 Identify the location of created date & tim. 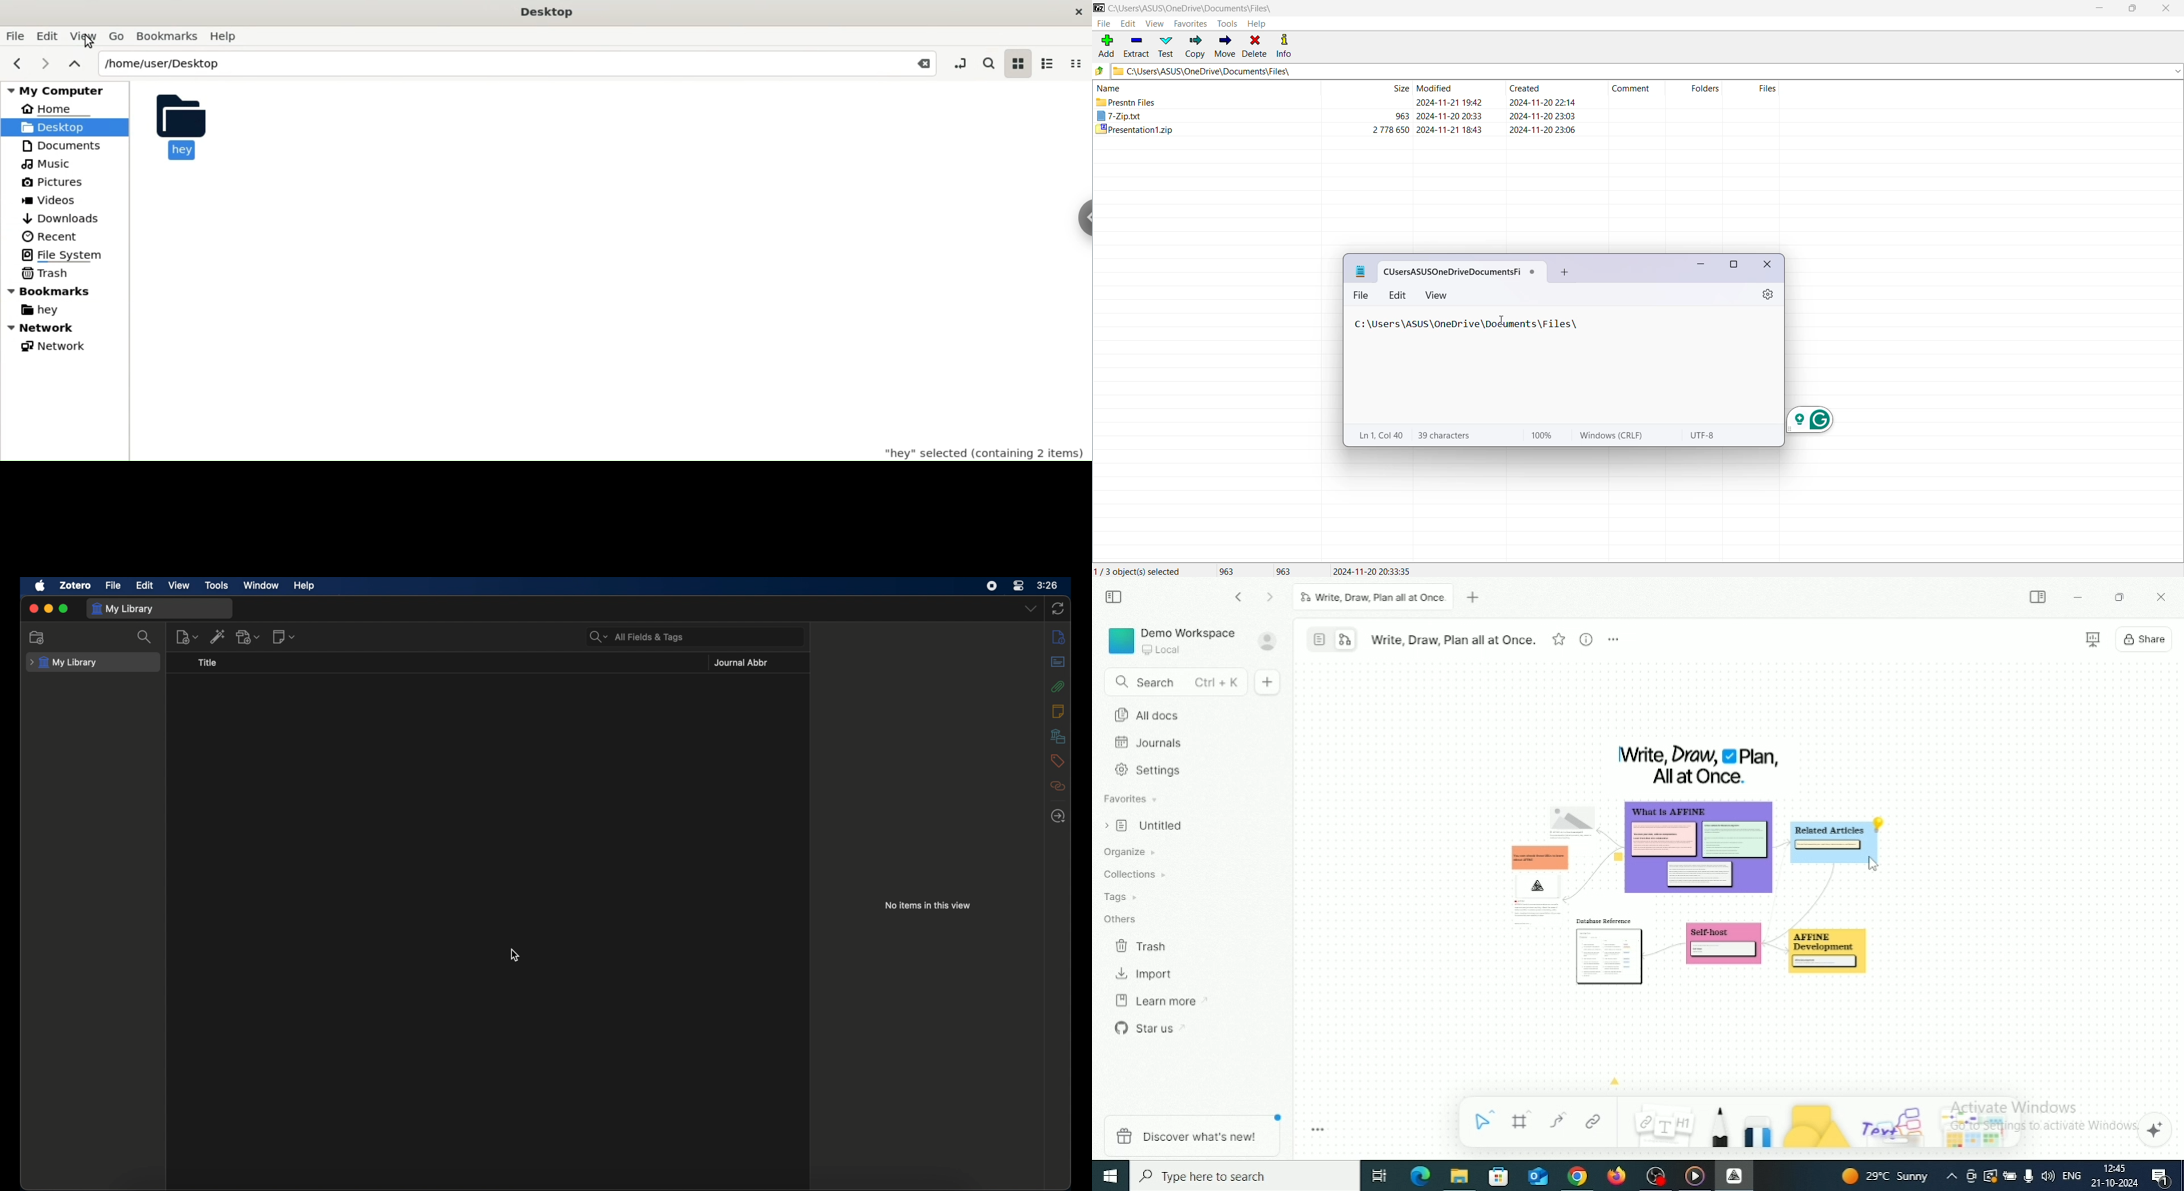
(1544, 115).